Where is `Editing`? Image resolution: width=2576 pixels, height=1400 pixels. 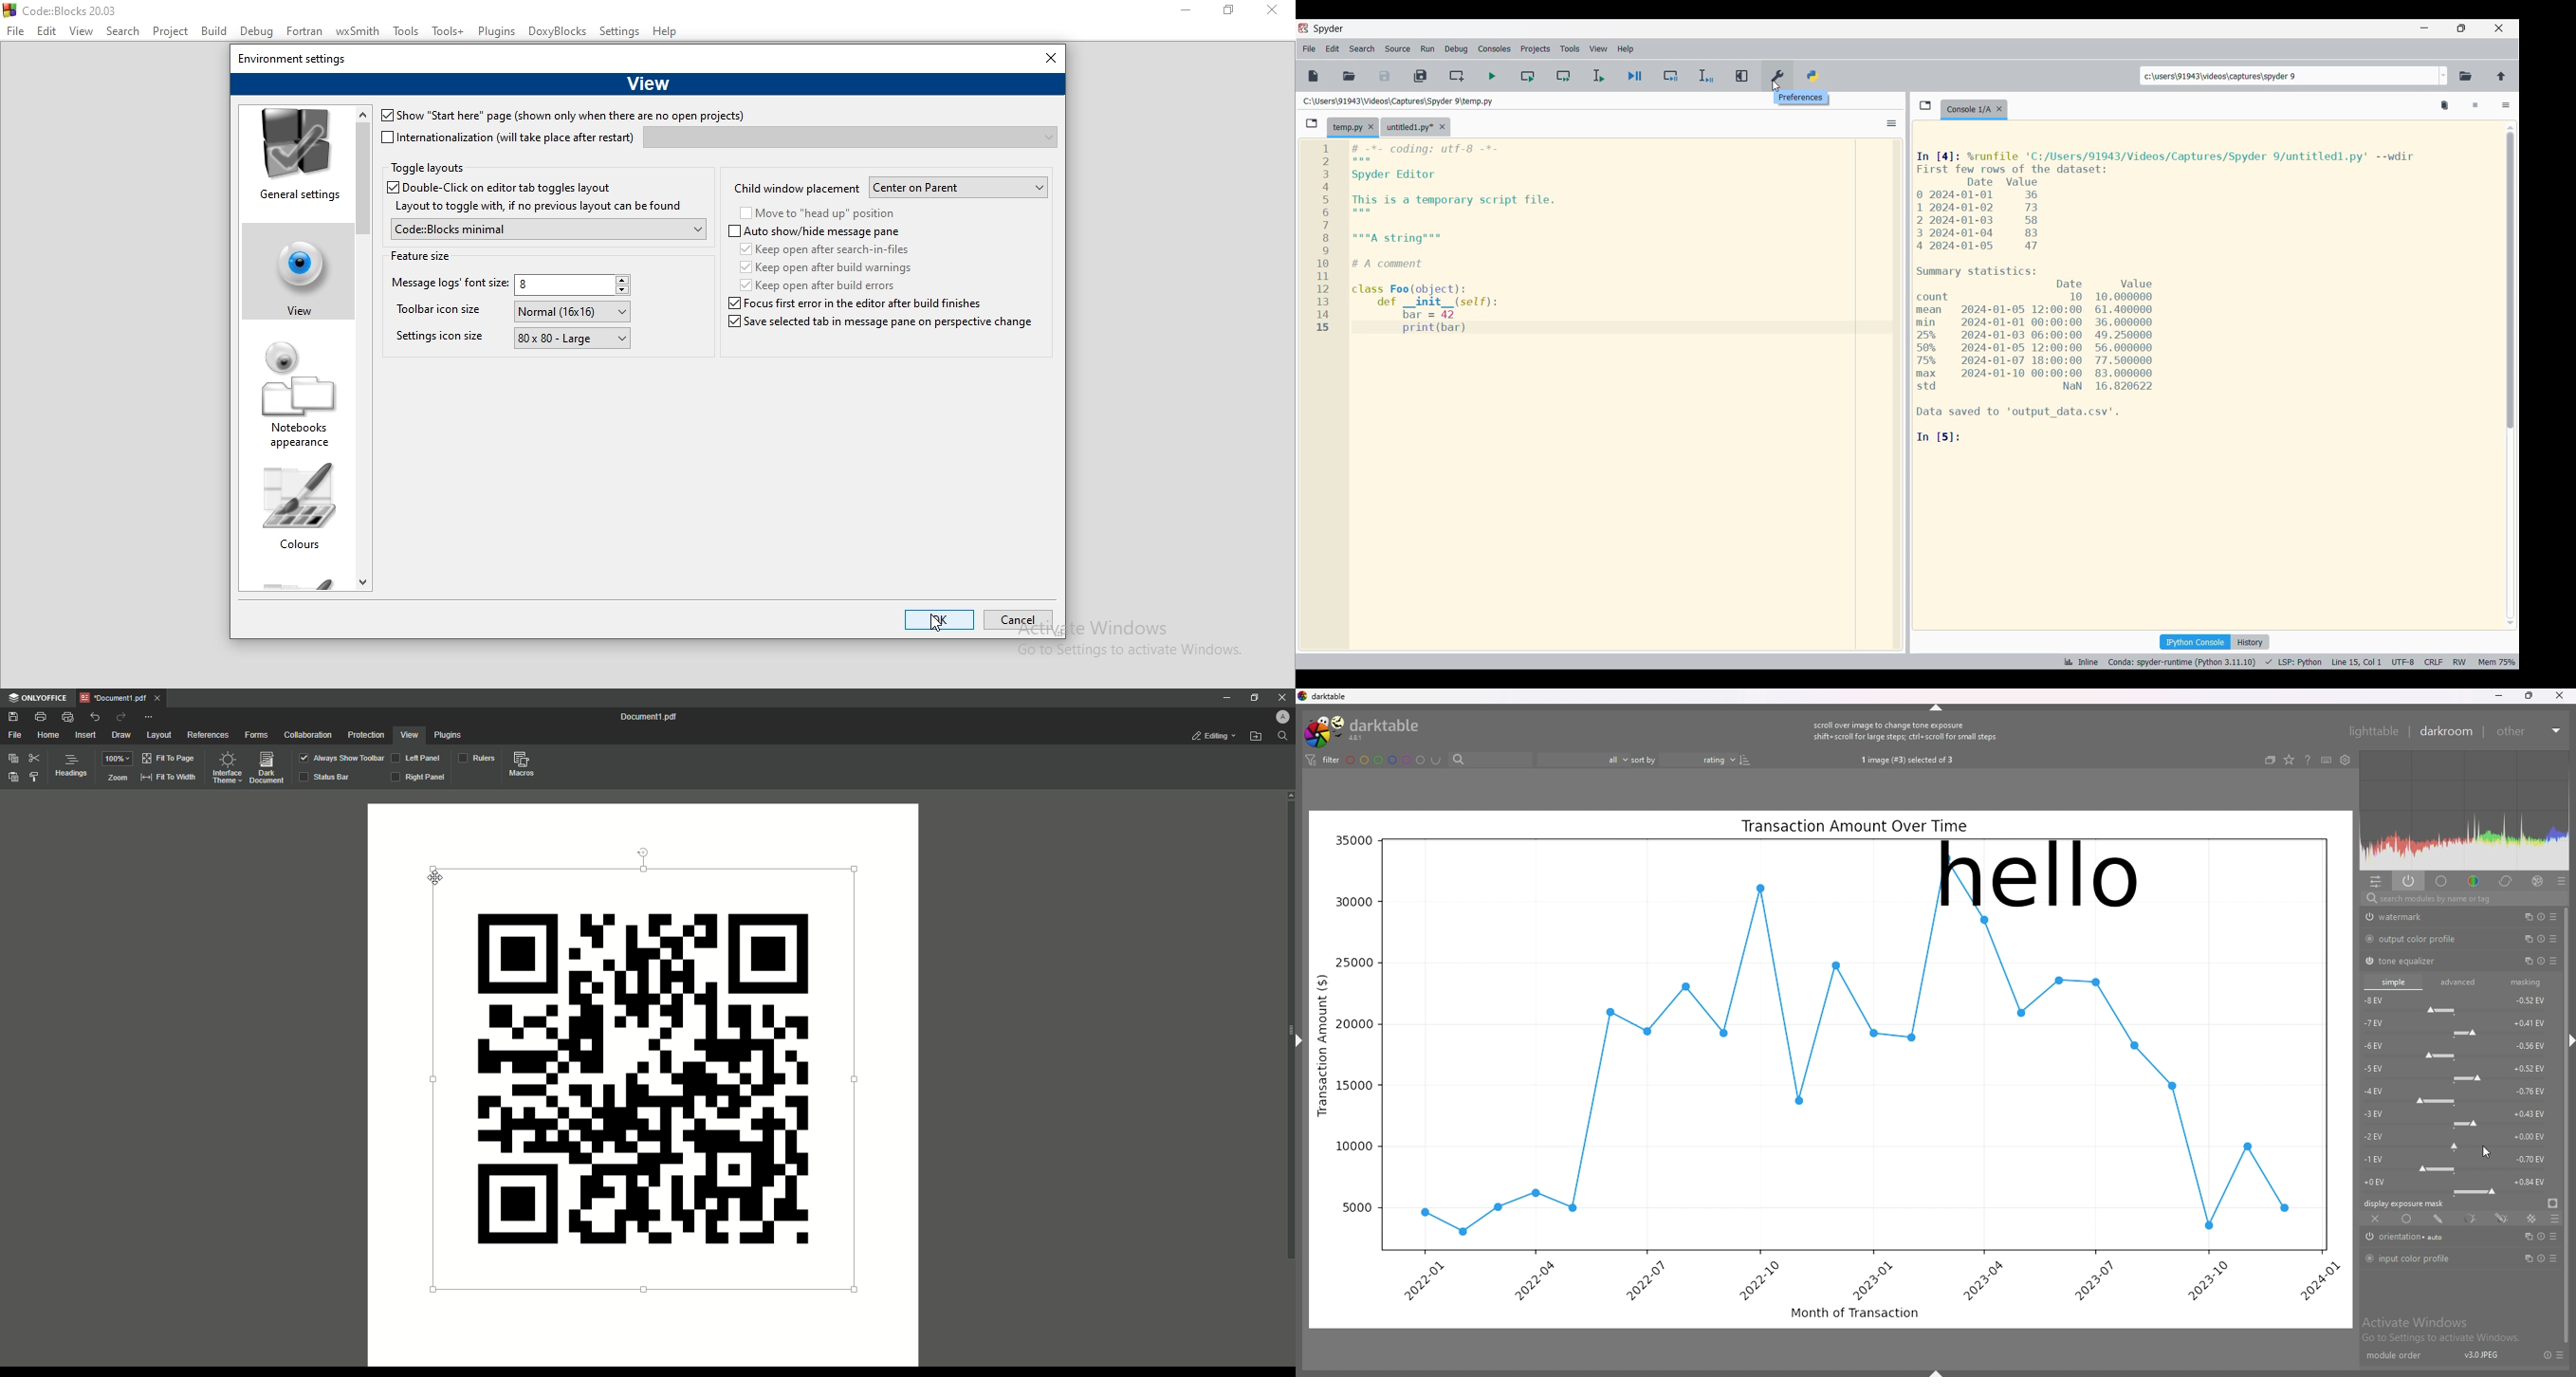 Editing is located at coordinates (1207, 734).